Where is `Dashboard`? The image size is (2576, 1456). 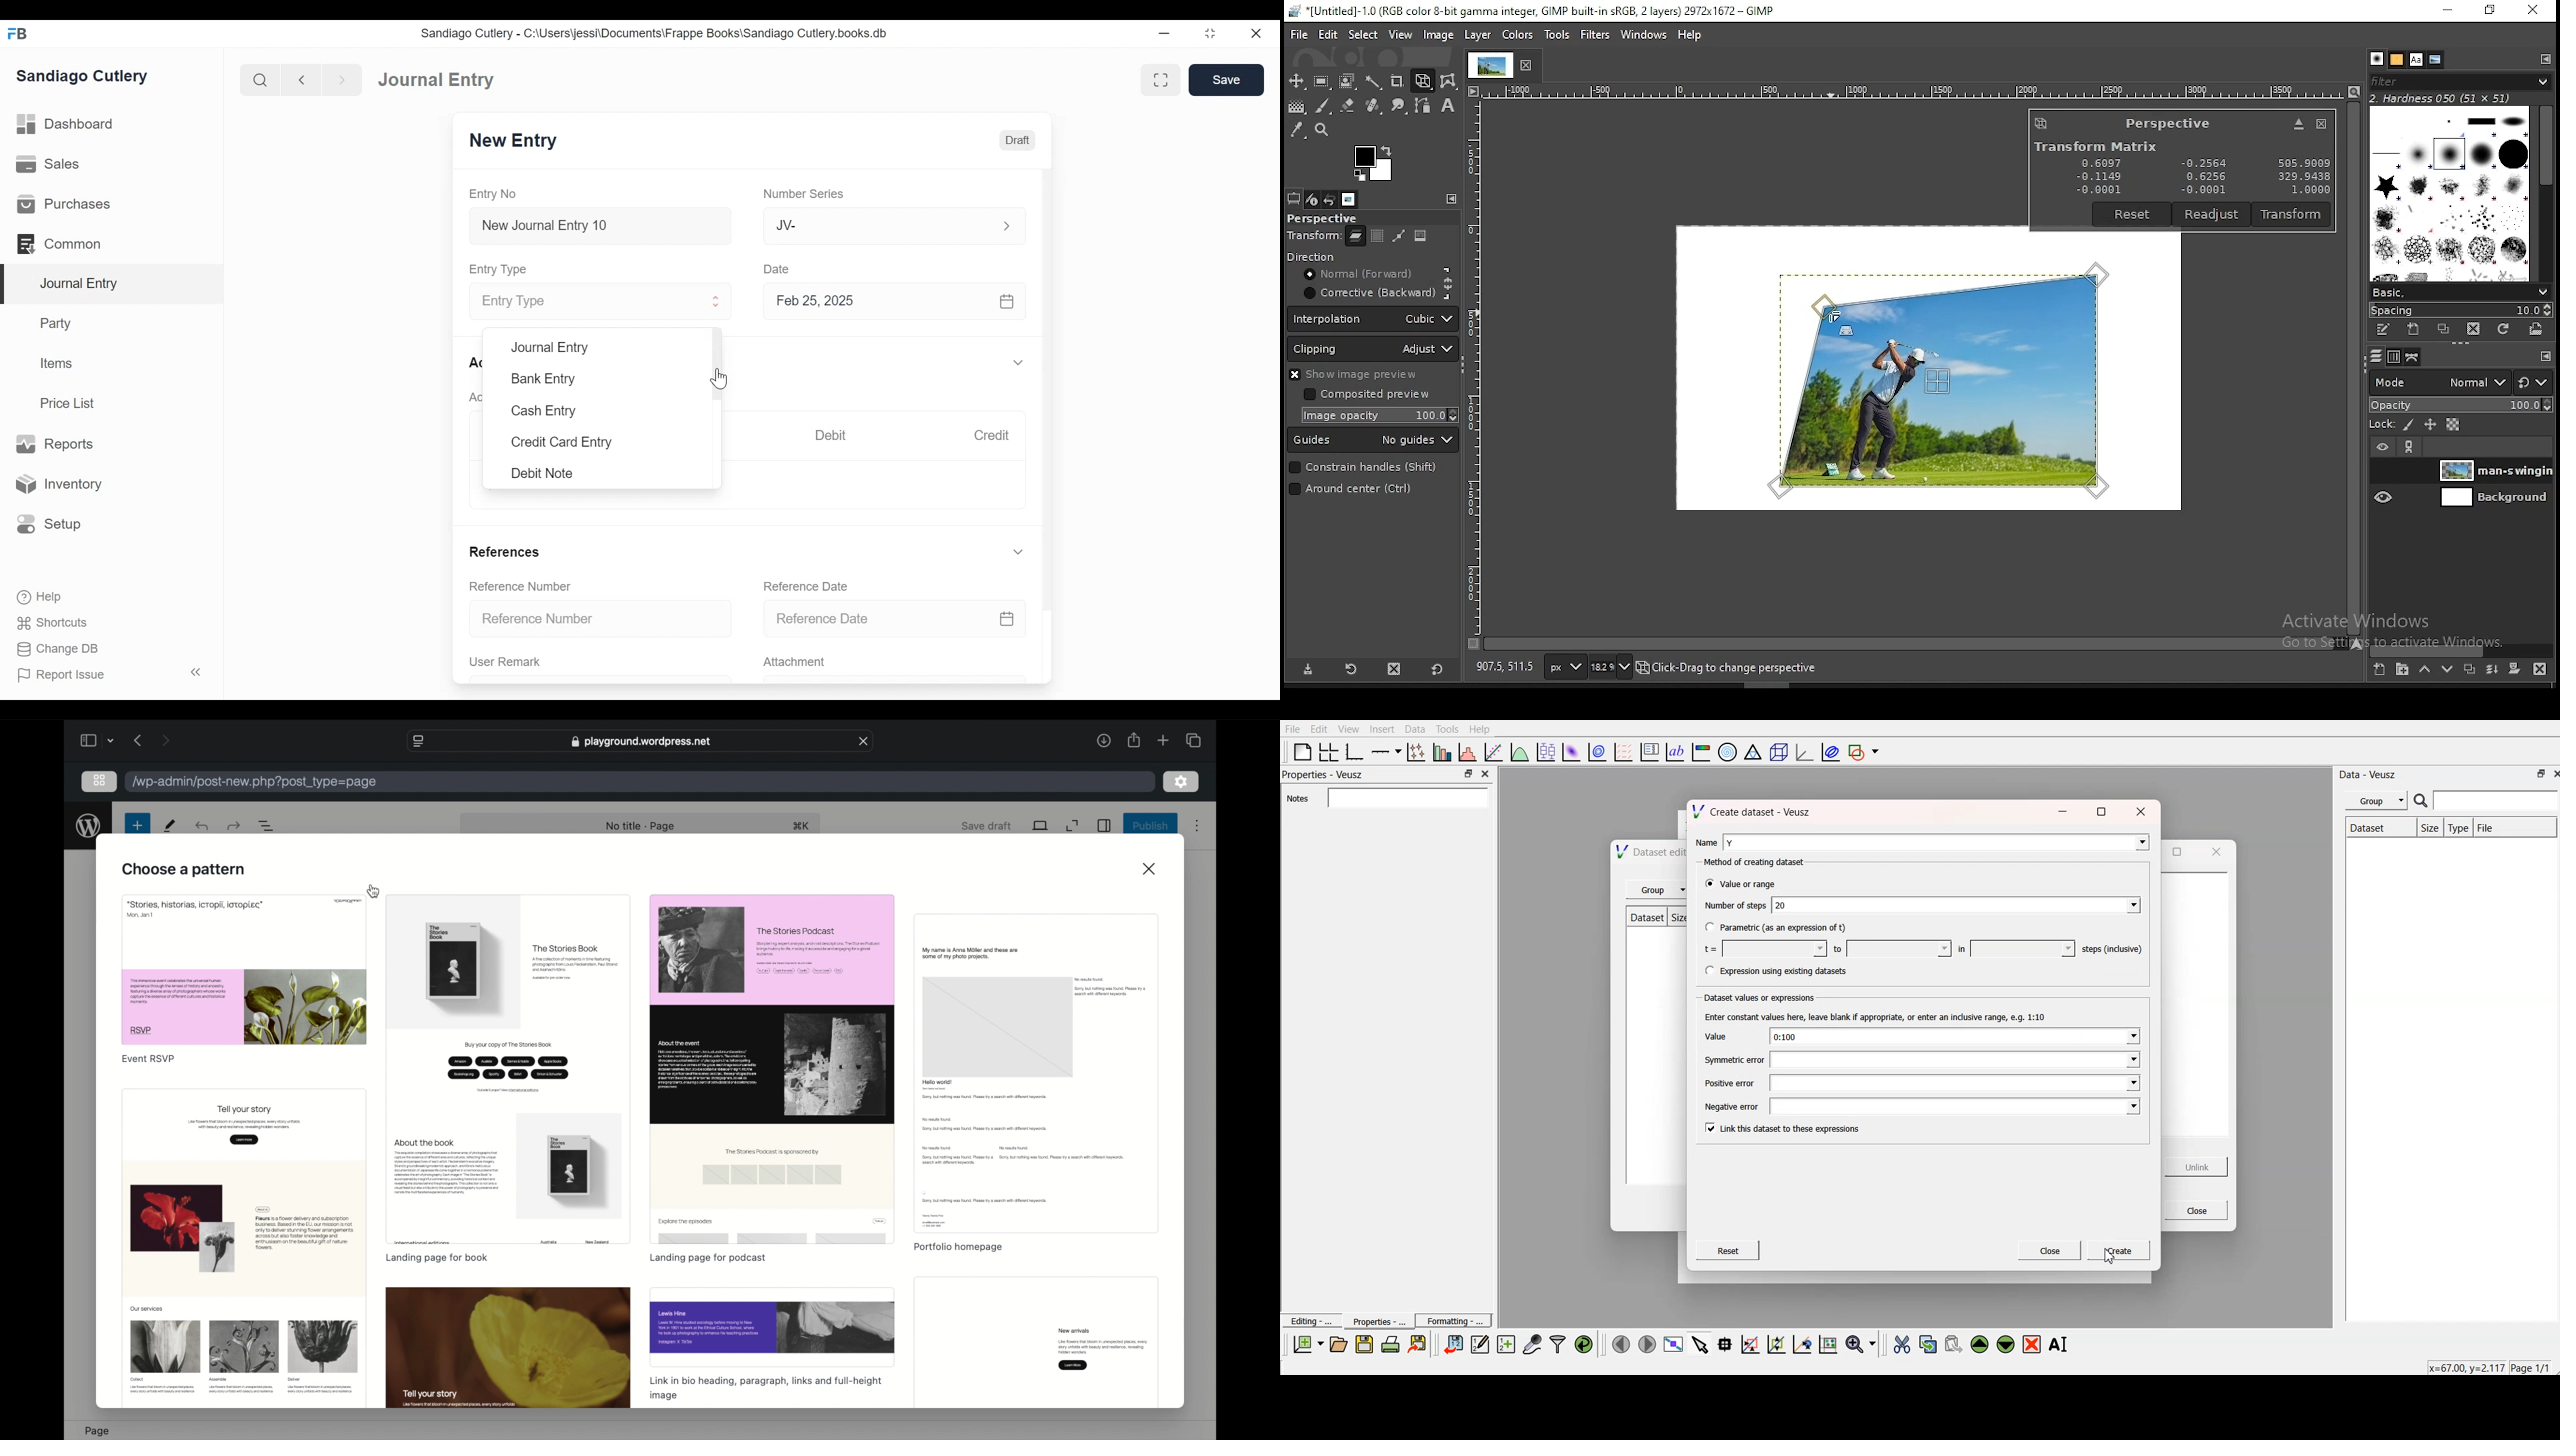
Dashboard is located at coordinates (70, 126).